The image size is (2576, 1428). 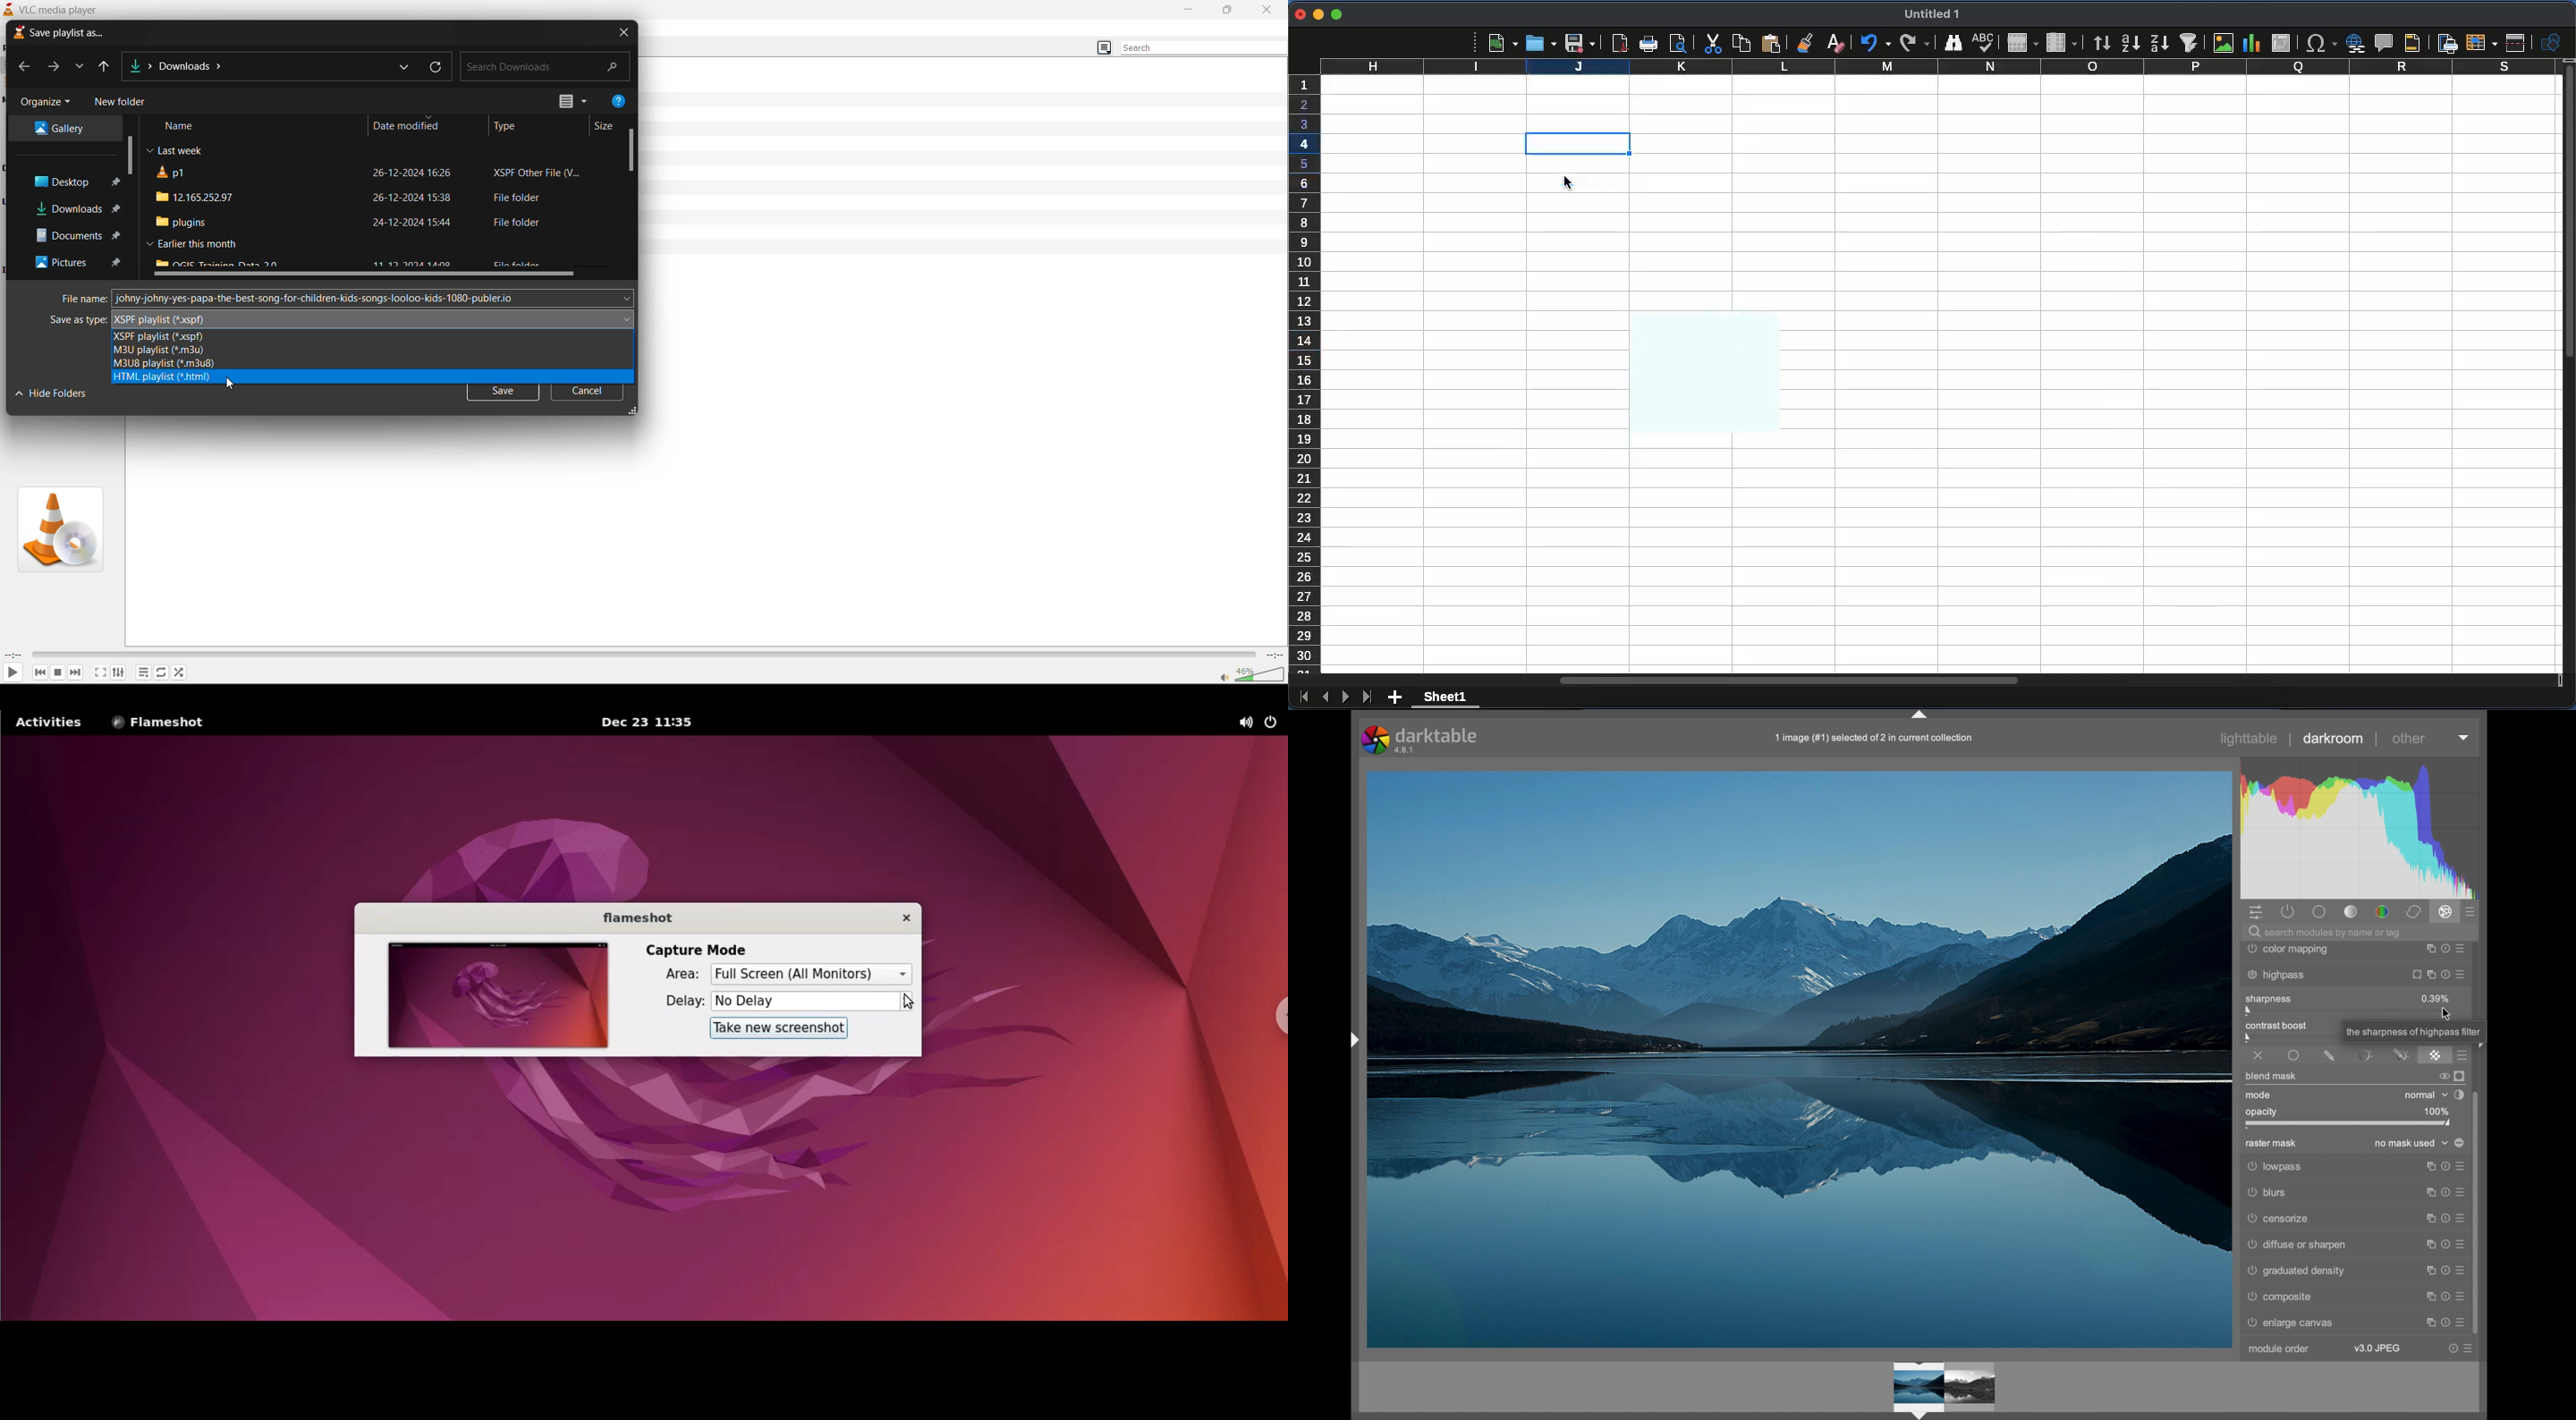 What do you see at coordinates (1252, 675) in the screenshot?
I see `volume` at bounding box center [1252, 675].